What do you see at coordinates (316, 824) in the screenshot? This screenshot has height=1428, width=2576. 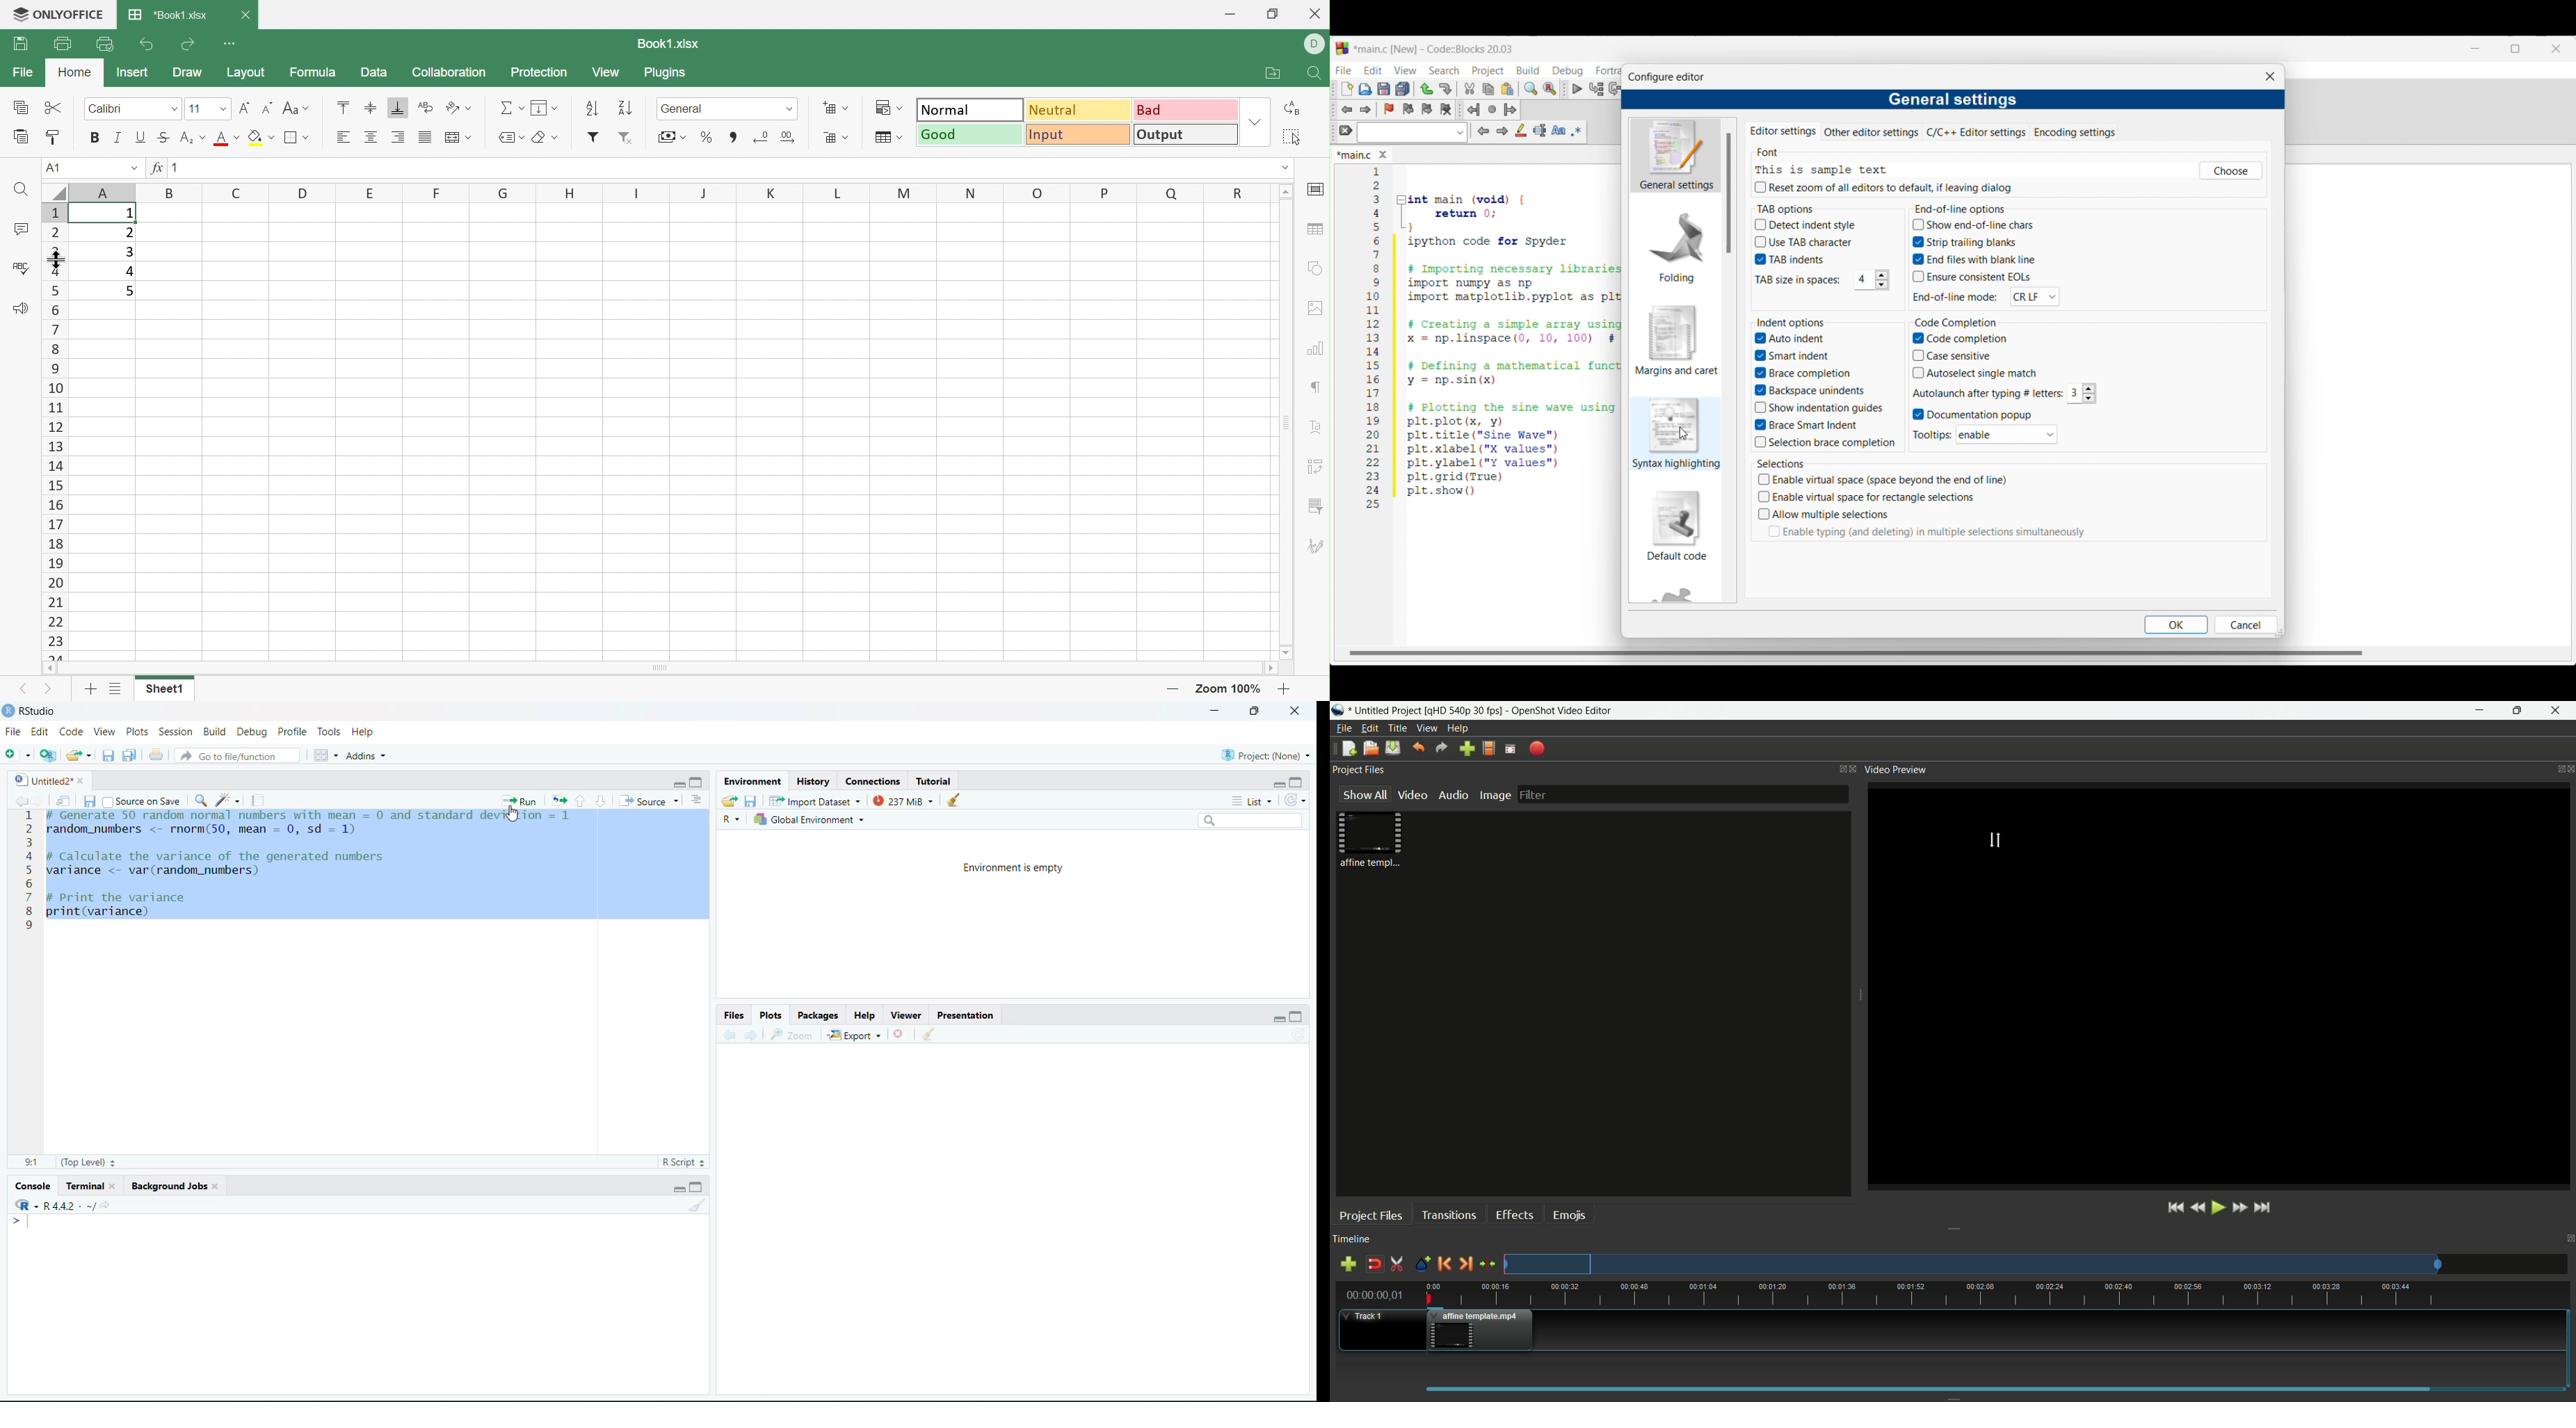 I see `# Generate 50 random normal numbers with mean = 0 and standard deviation = 1 random_numbers <- rnorm(50, mean = 0, sd = 1)` at bounding box center [316, 824].